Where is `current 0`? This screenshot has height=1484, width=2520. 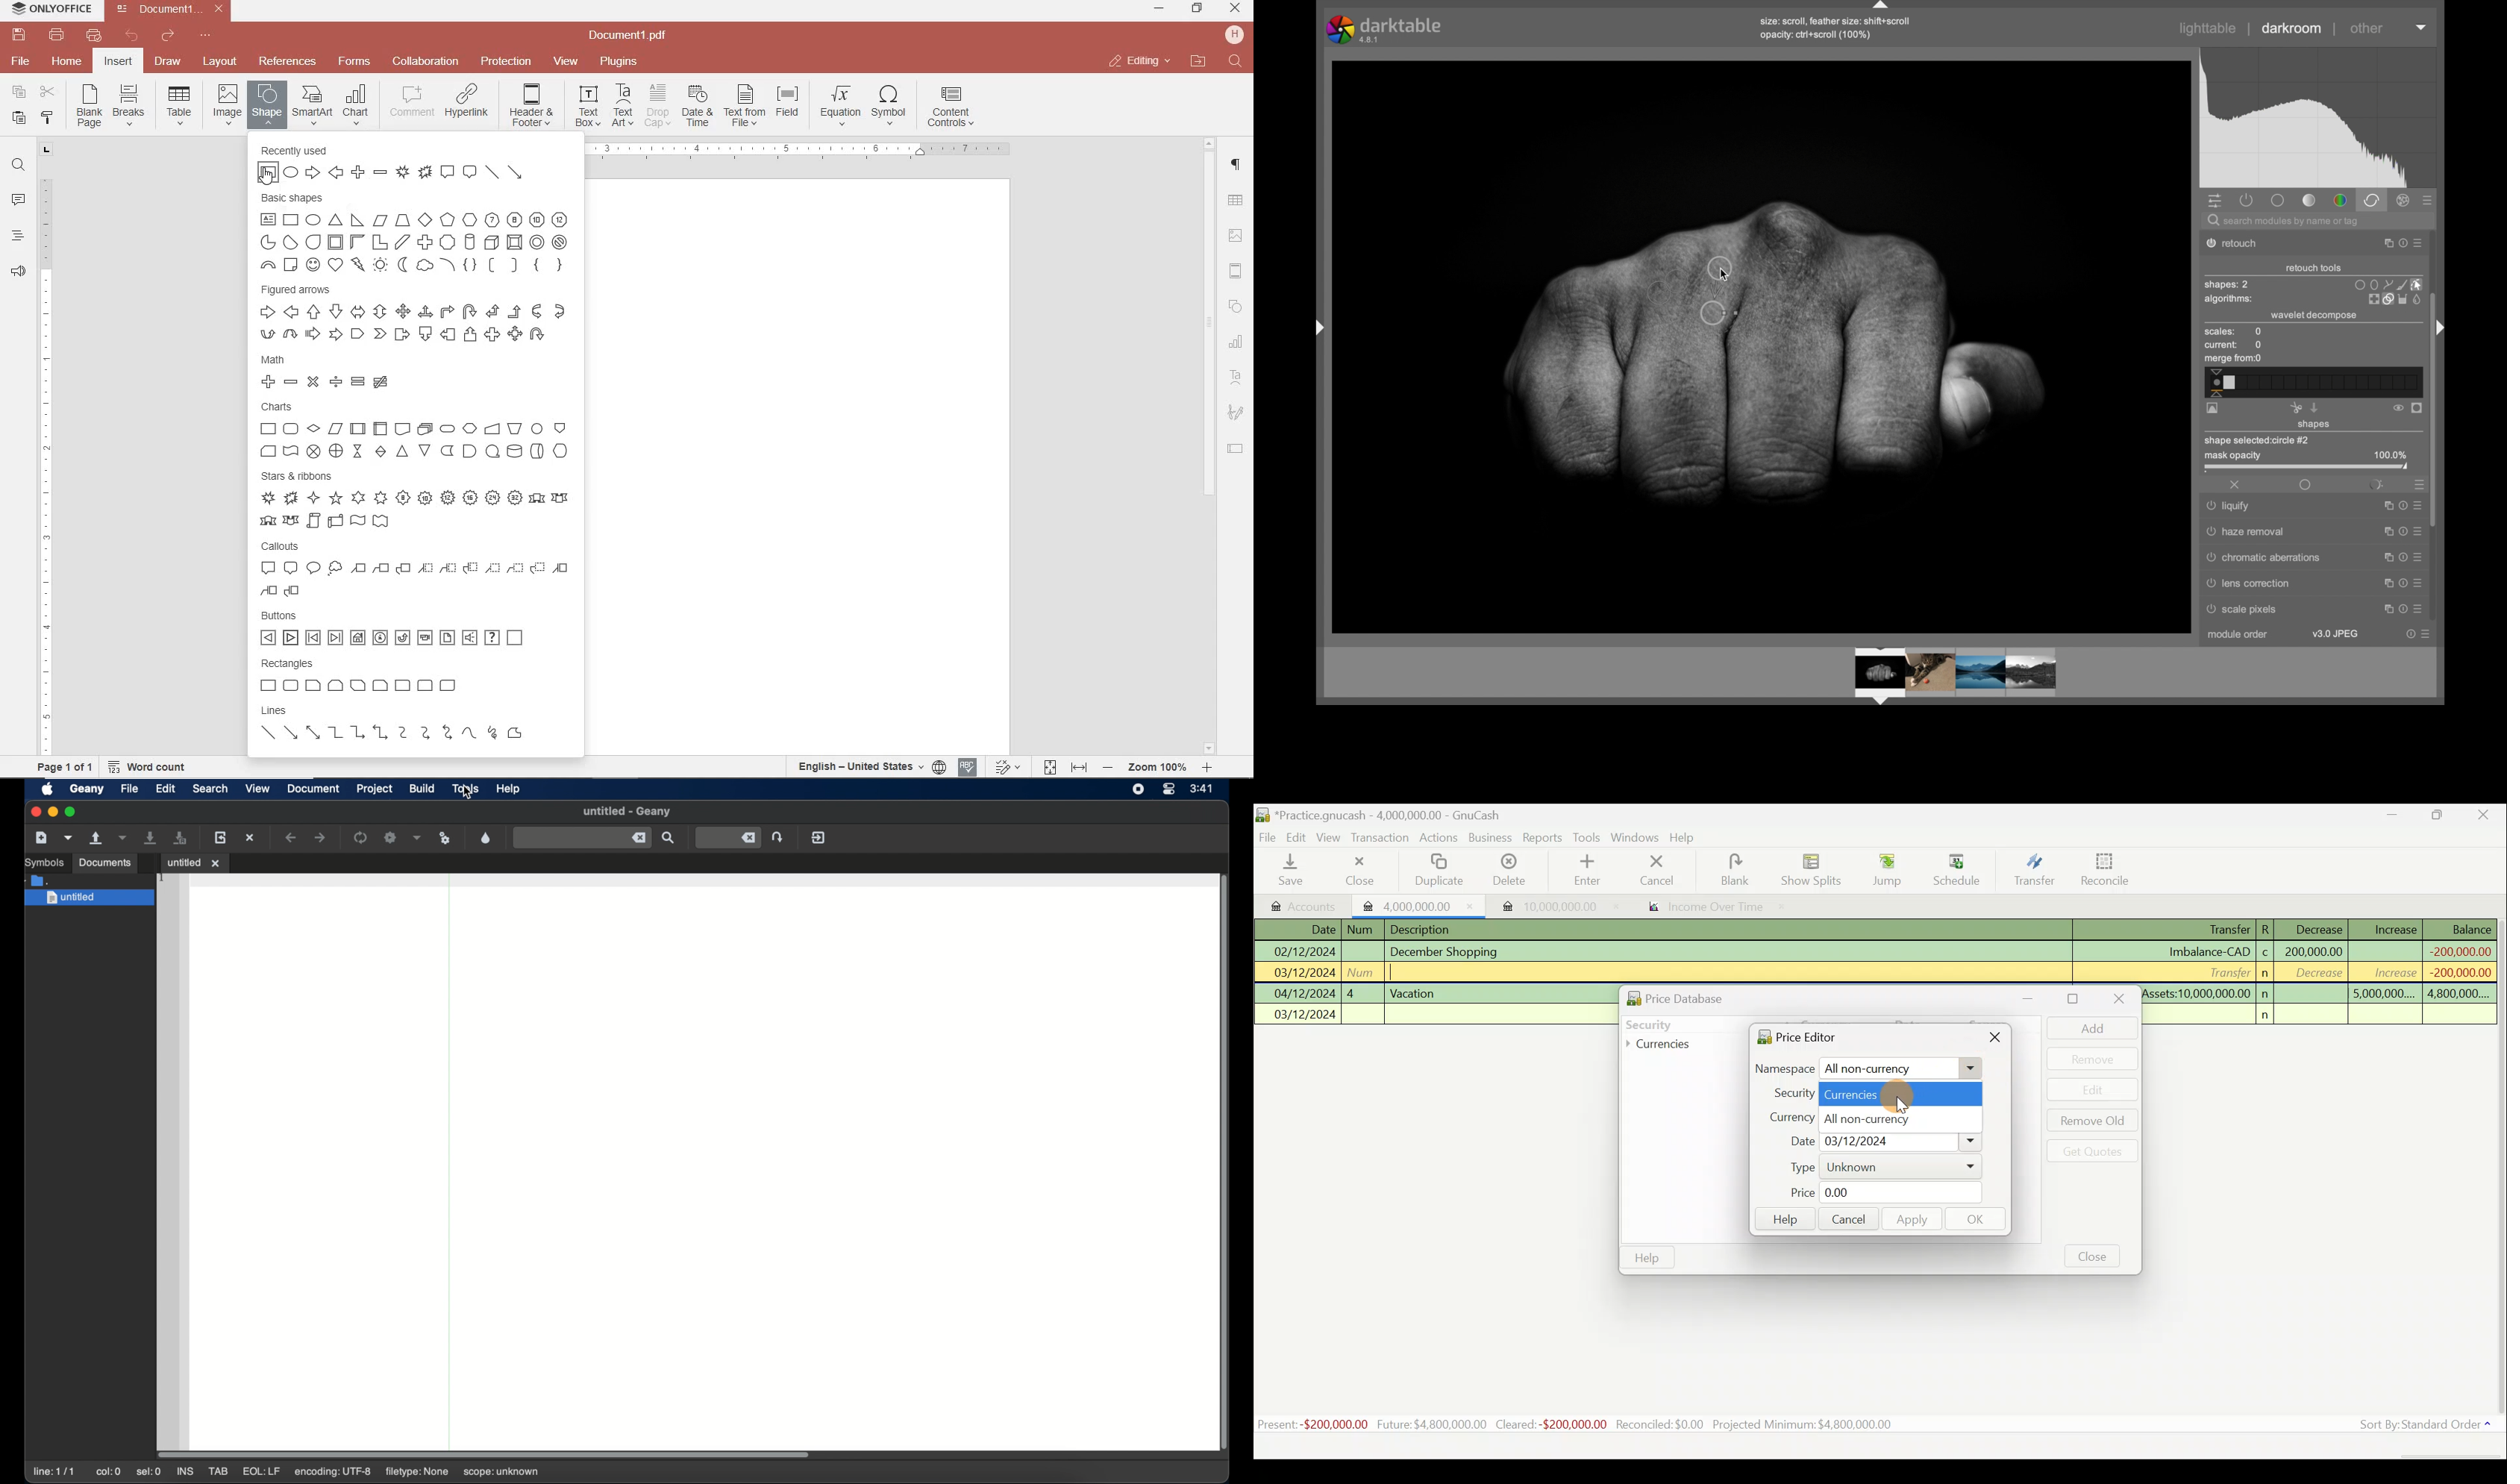
current 0 is located at coordinates (2234, 345).